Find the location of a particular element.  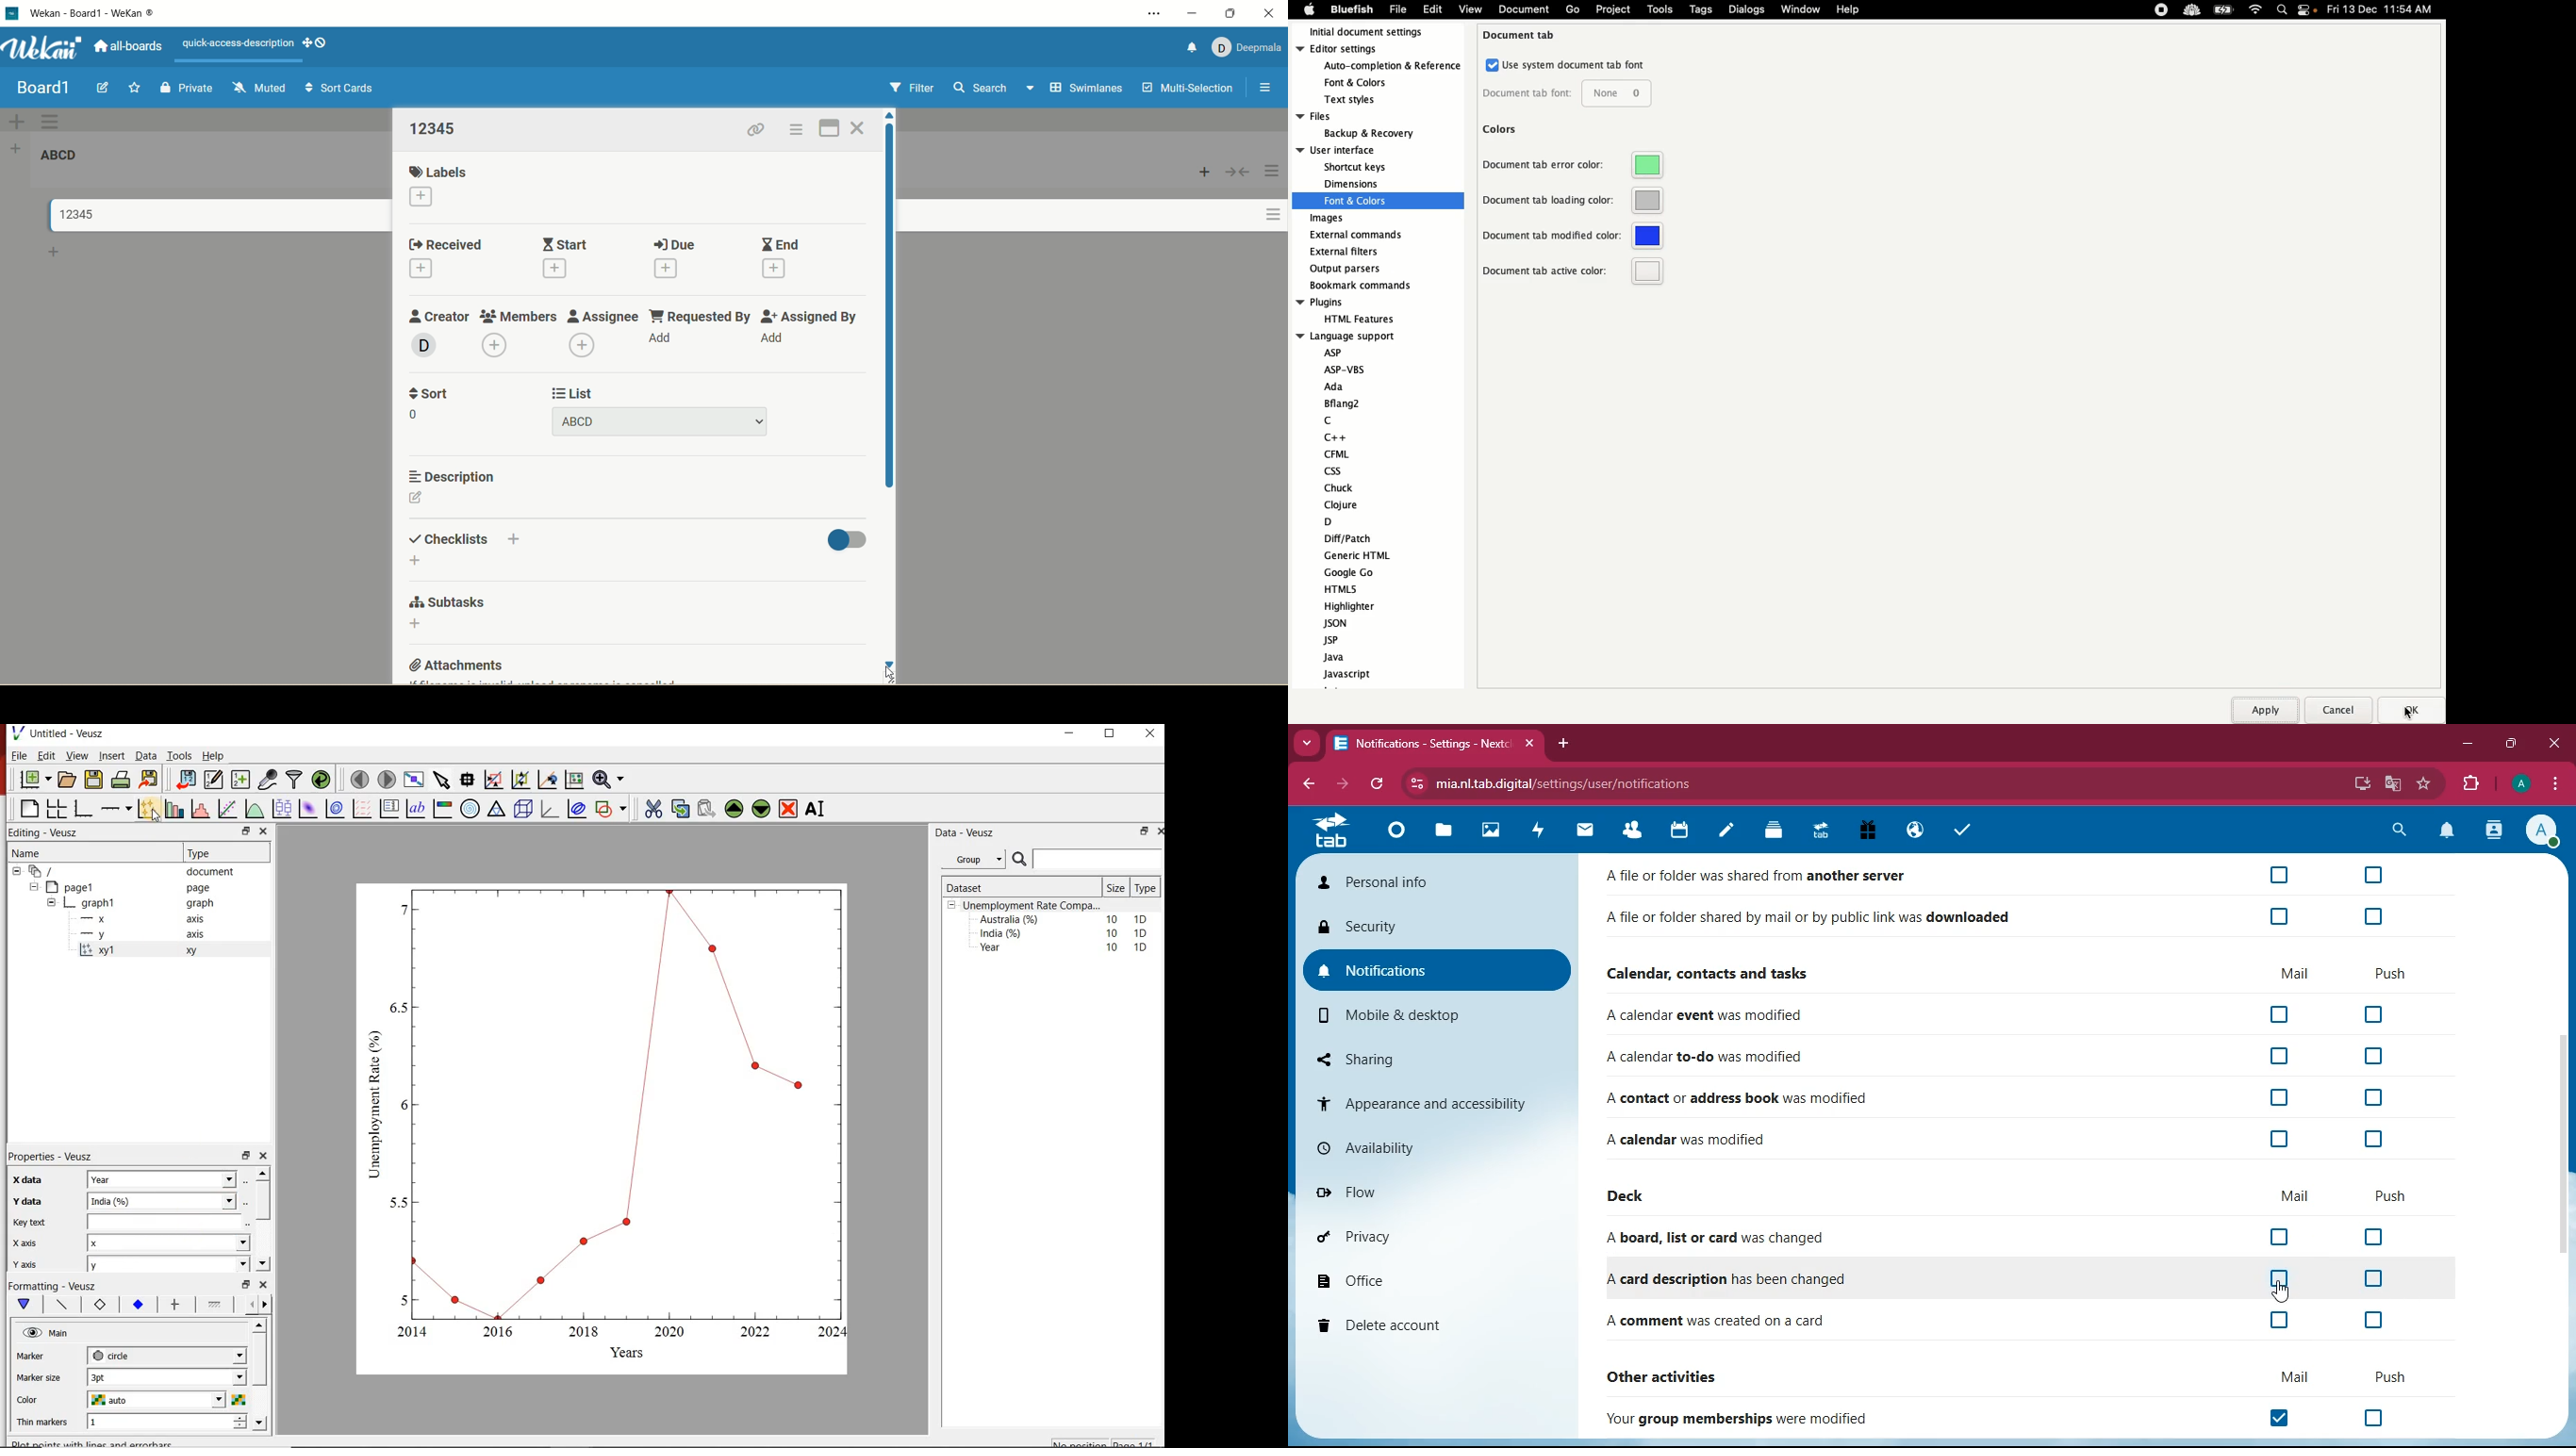

read the data points is located at coordinates (469, 779).